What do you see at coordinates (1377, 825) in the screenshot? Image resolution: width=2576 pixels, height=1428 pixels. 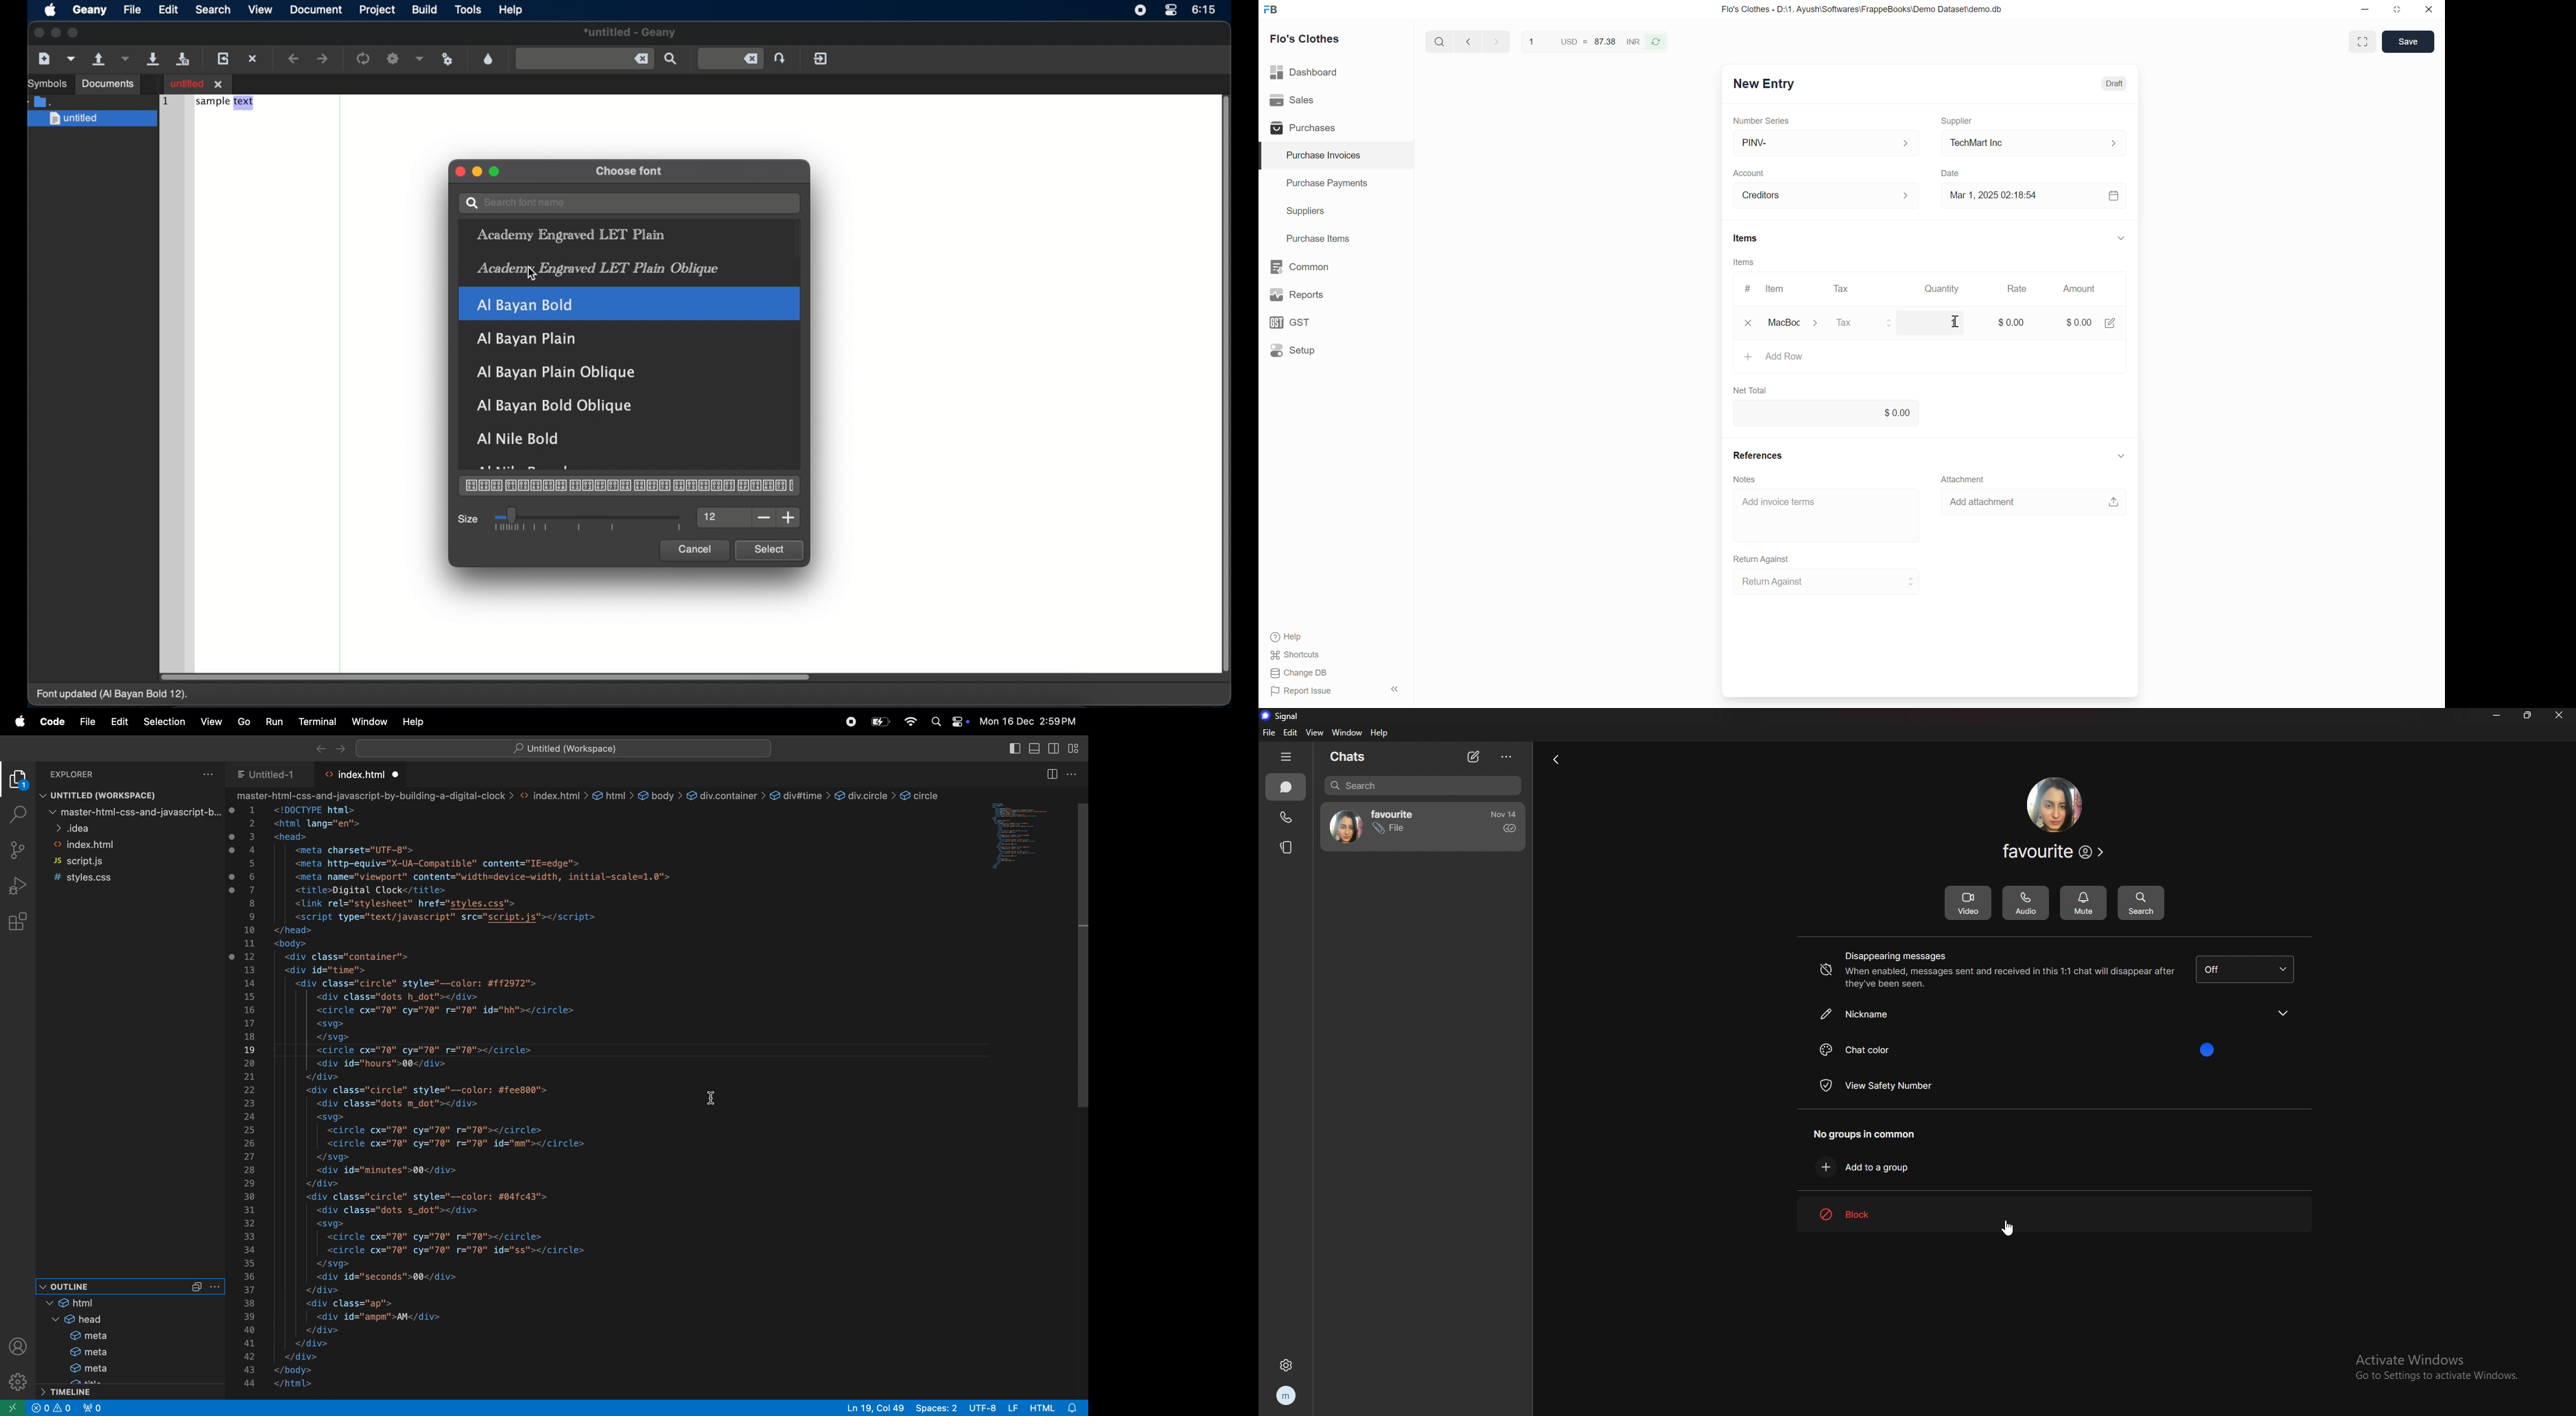 I see `contact` at bounding box center [1377, 825].